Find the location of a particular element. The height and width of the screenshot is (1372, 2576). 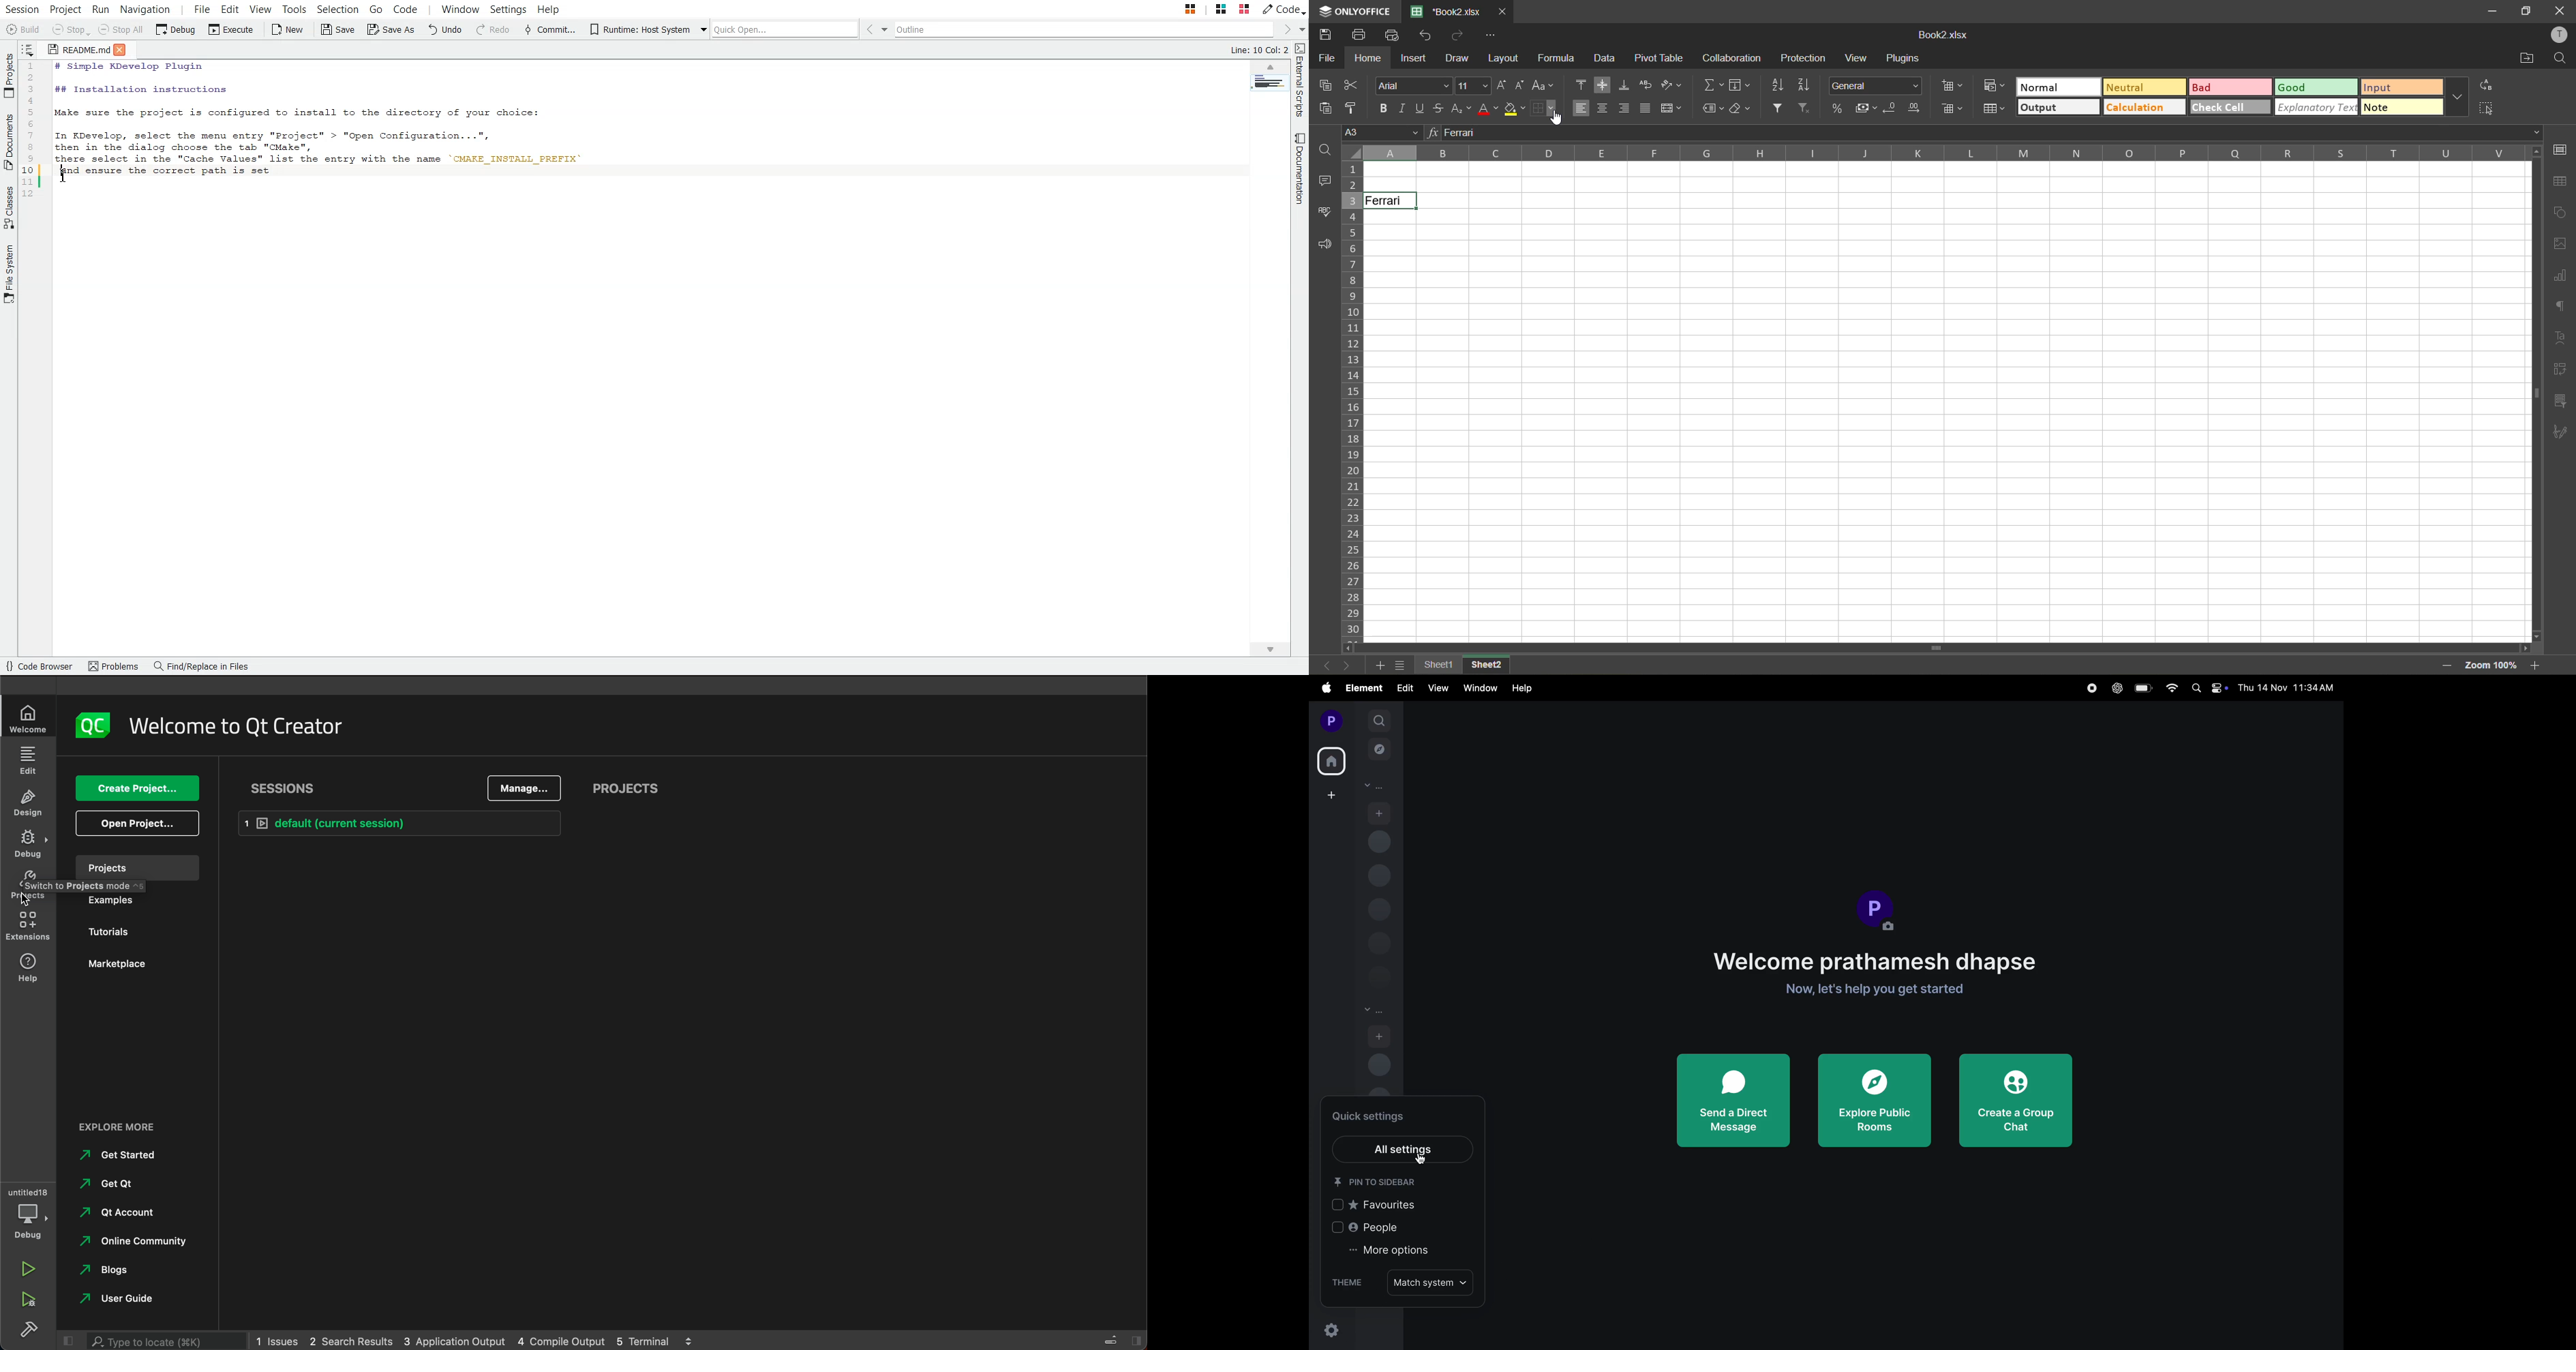

format as table is located at coordinates (1994, 110).